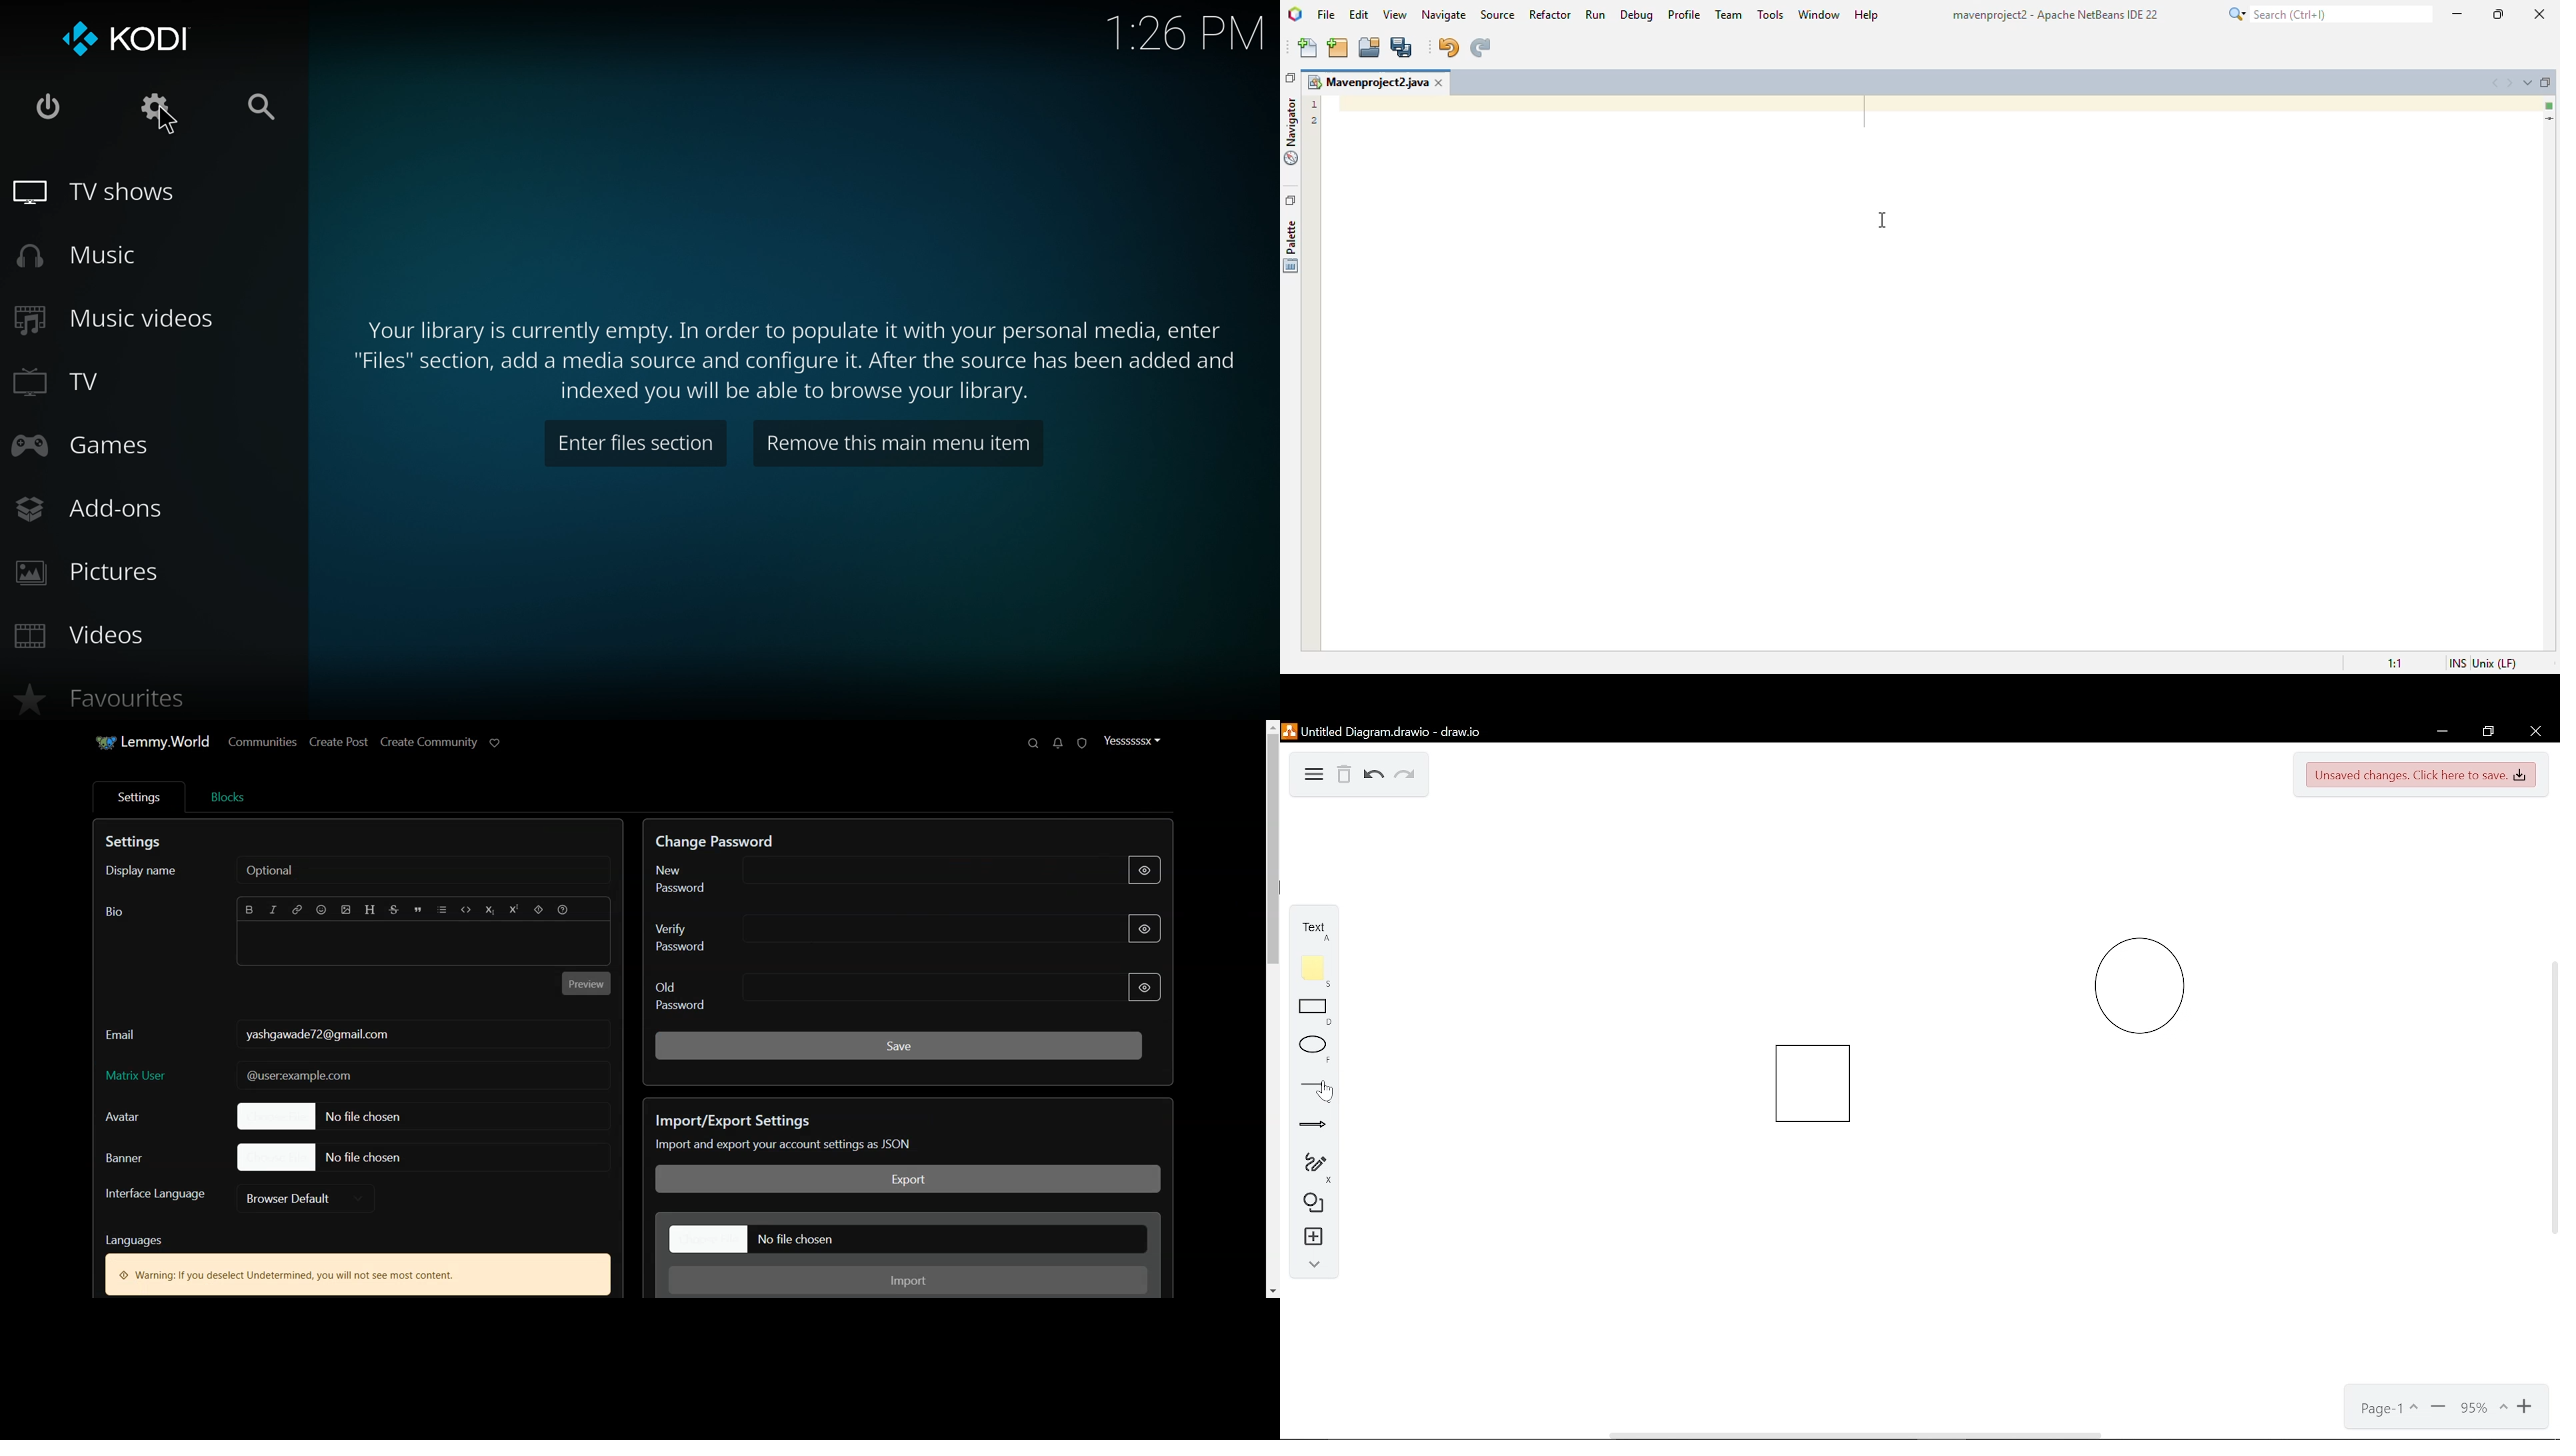 The image size is (2576, 1456). What do you see at coordinates (2421, 774) in the screenshot?
I see `Save changes` at bounding box center [2421, 774].